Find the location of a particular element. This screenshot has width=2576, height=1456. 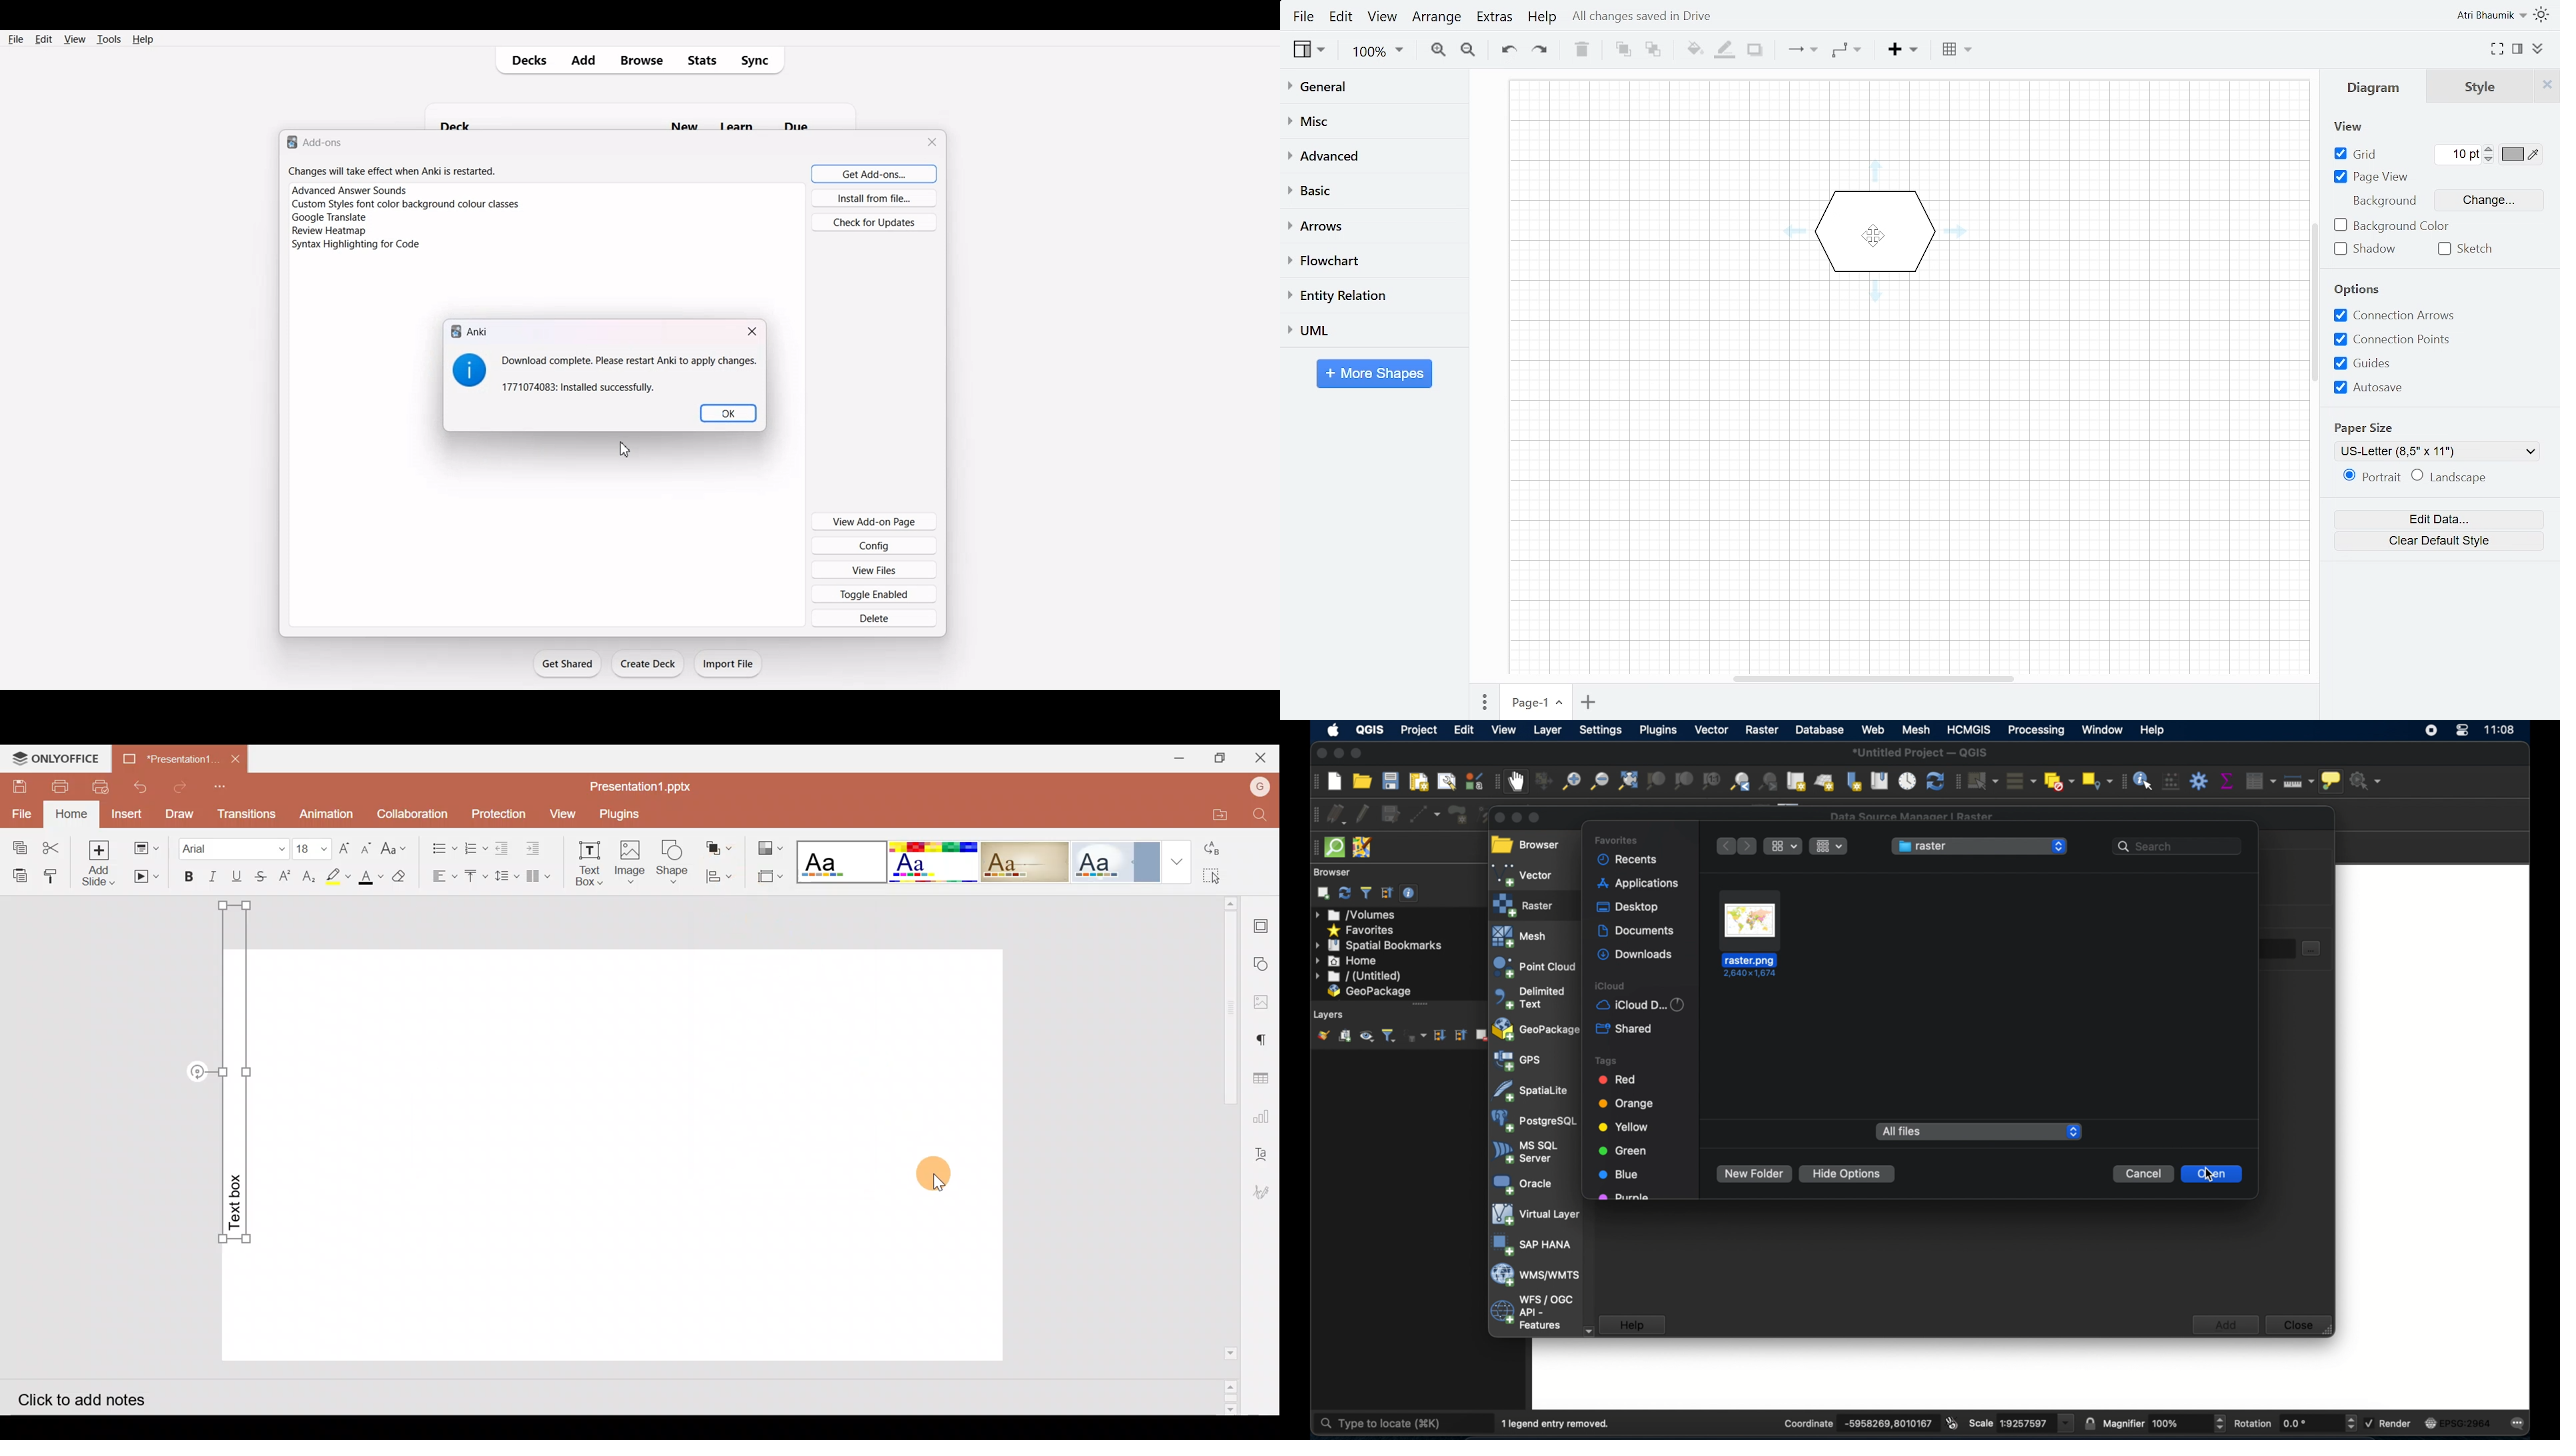

Style is located at coordinates (2480, 86).